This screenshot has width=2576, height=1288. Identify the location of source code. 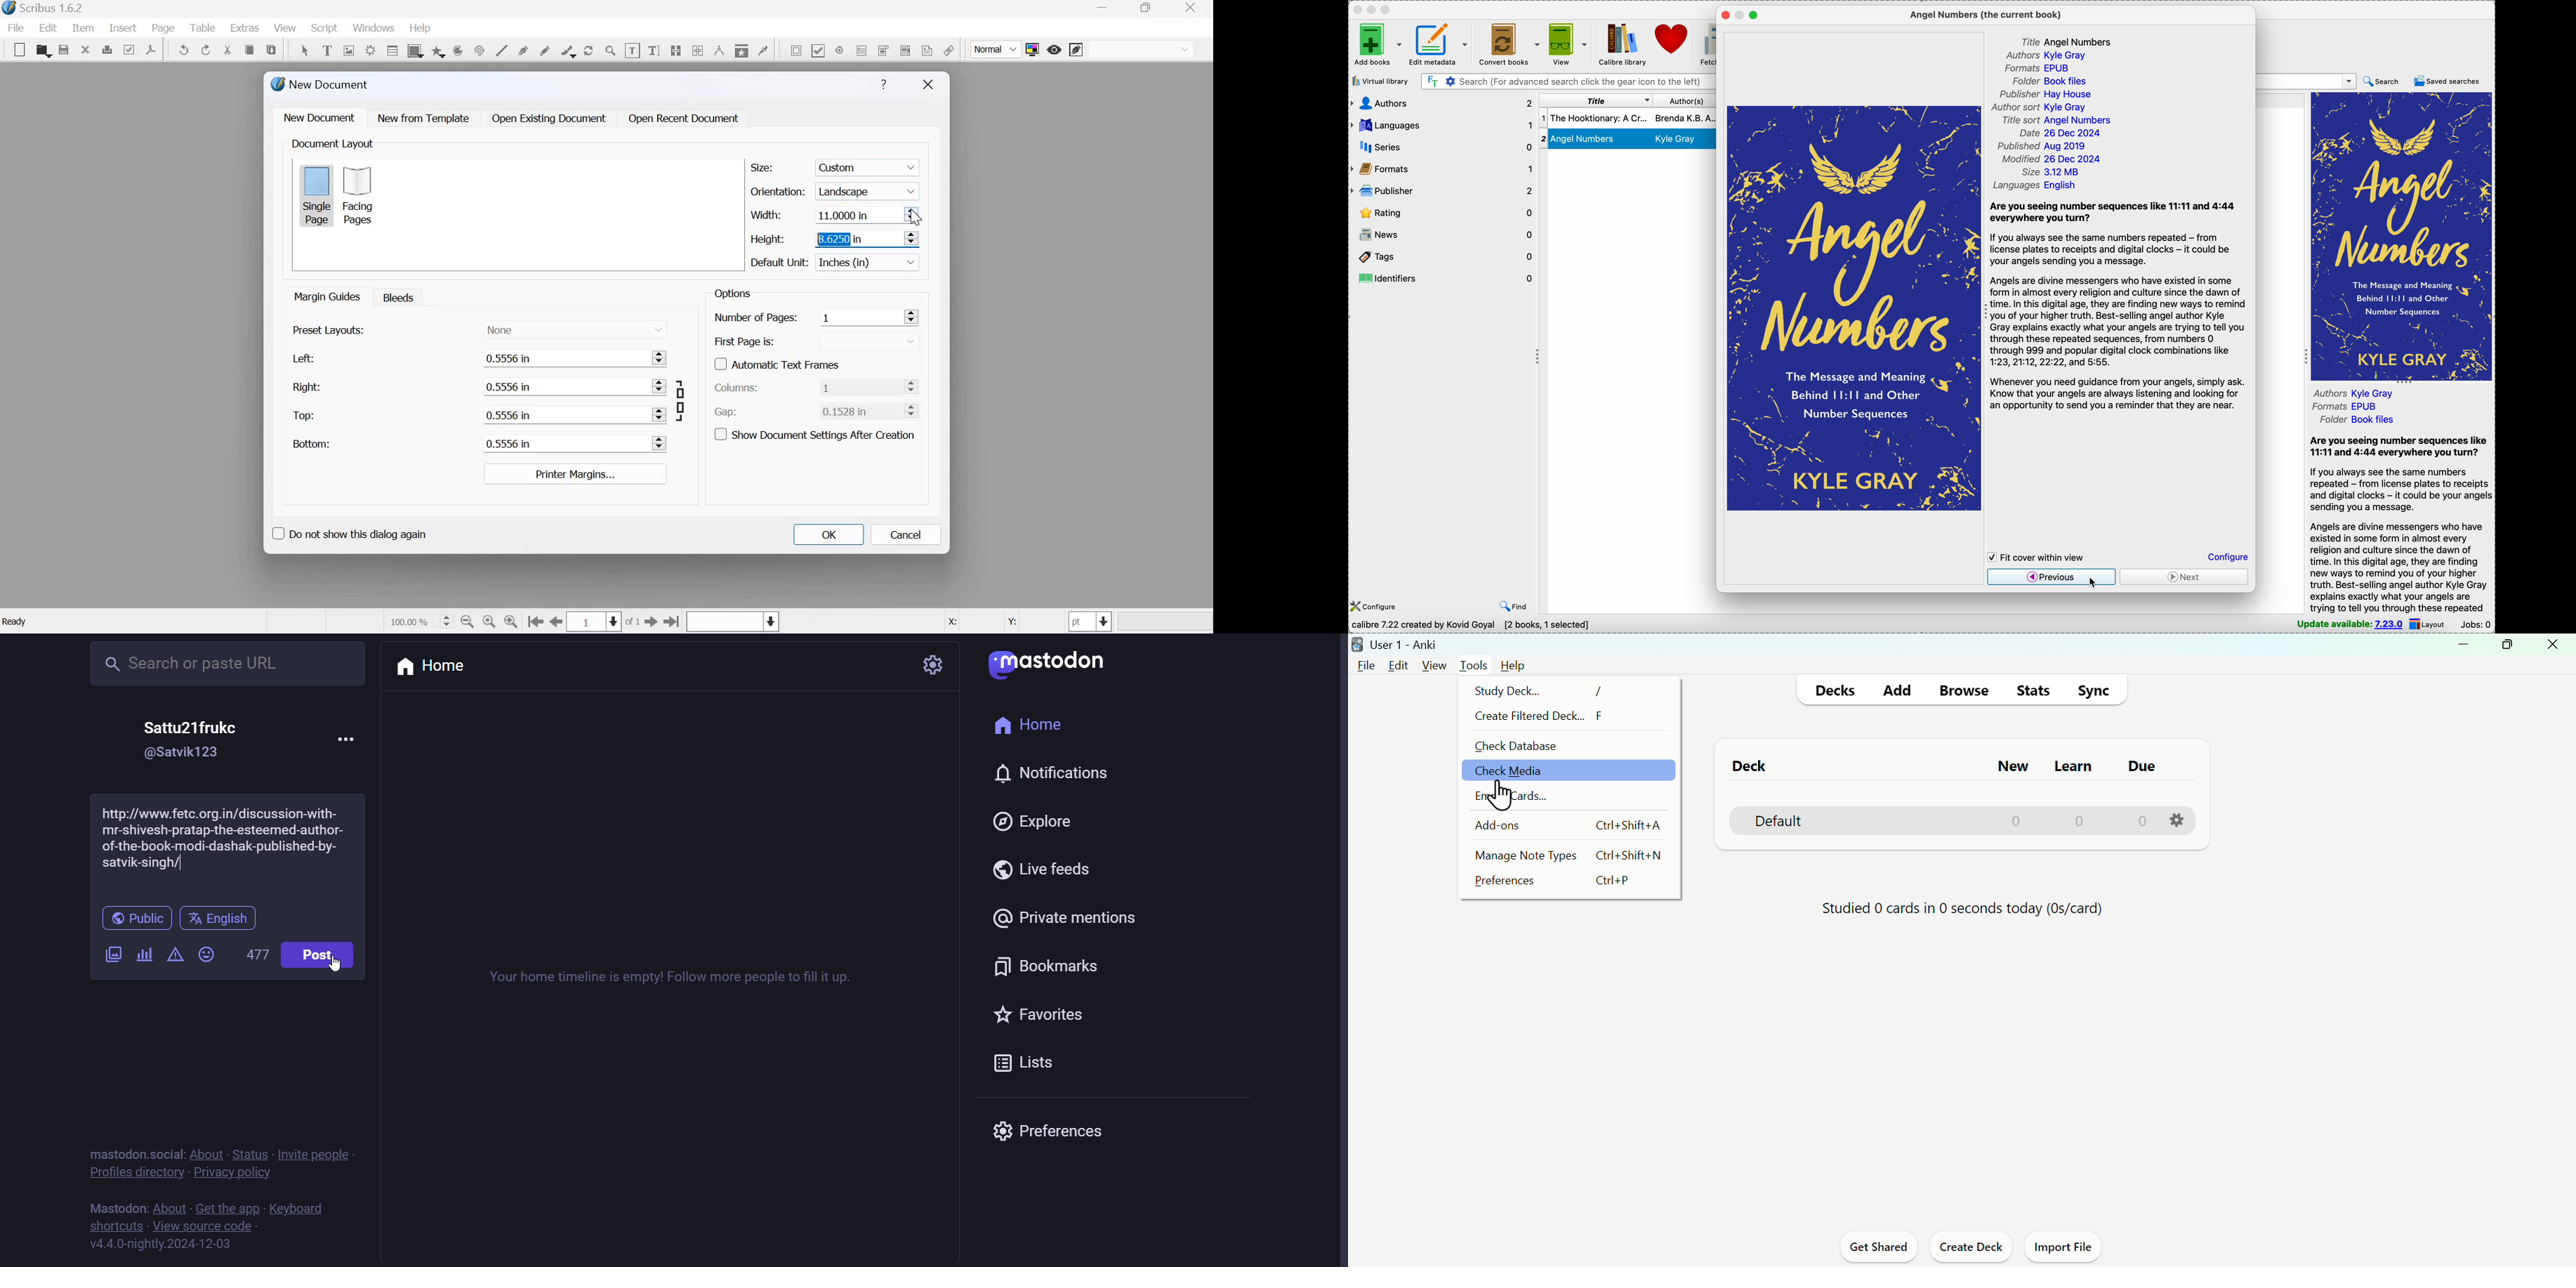
(202, 1227).